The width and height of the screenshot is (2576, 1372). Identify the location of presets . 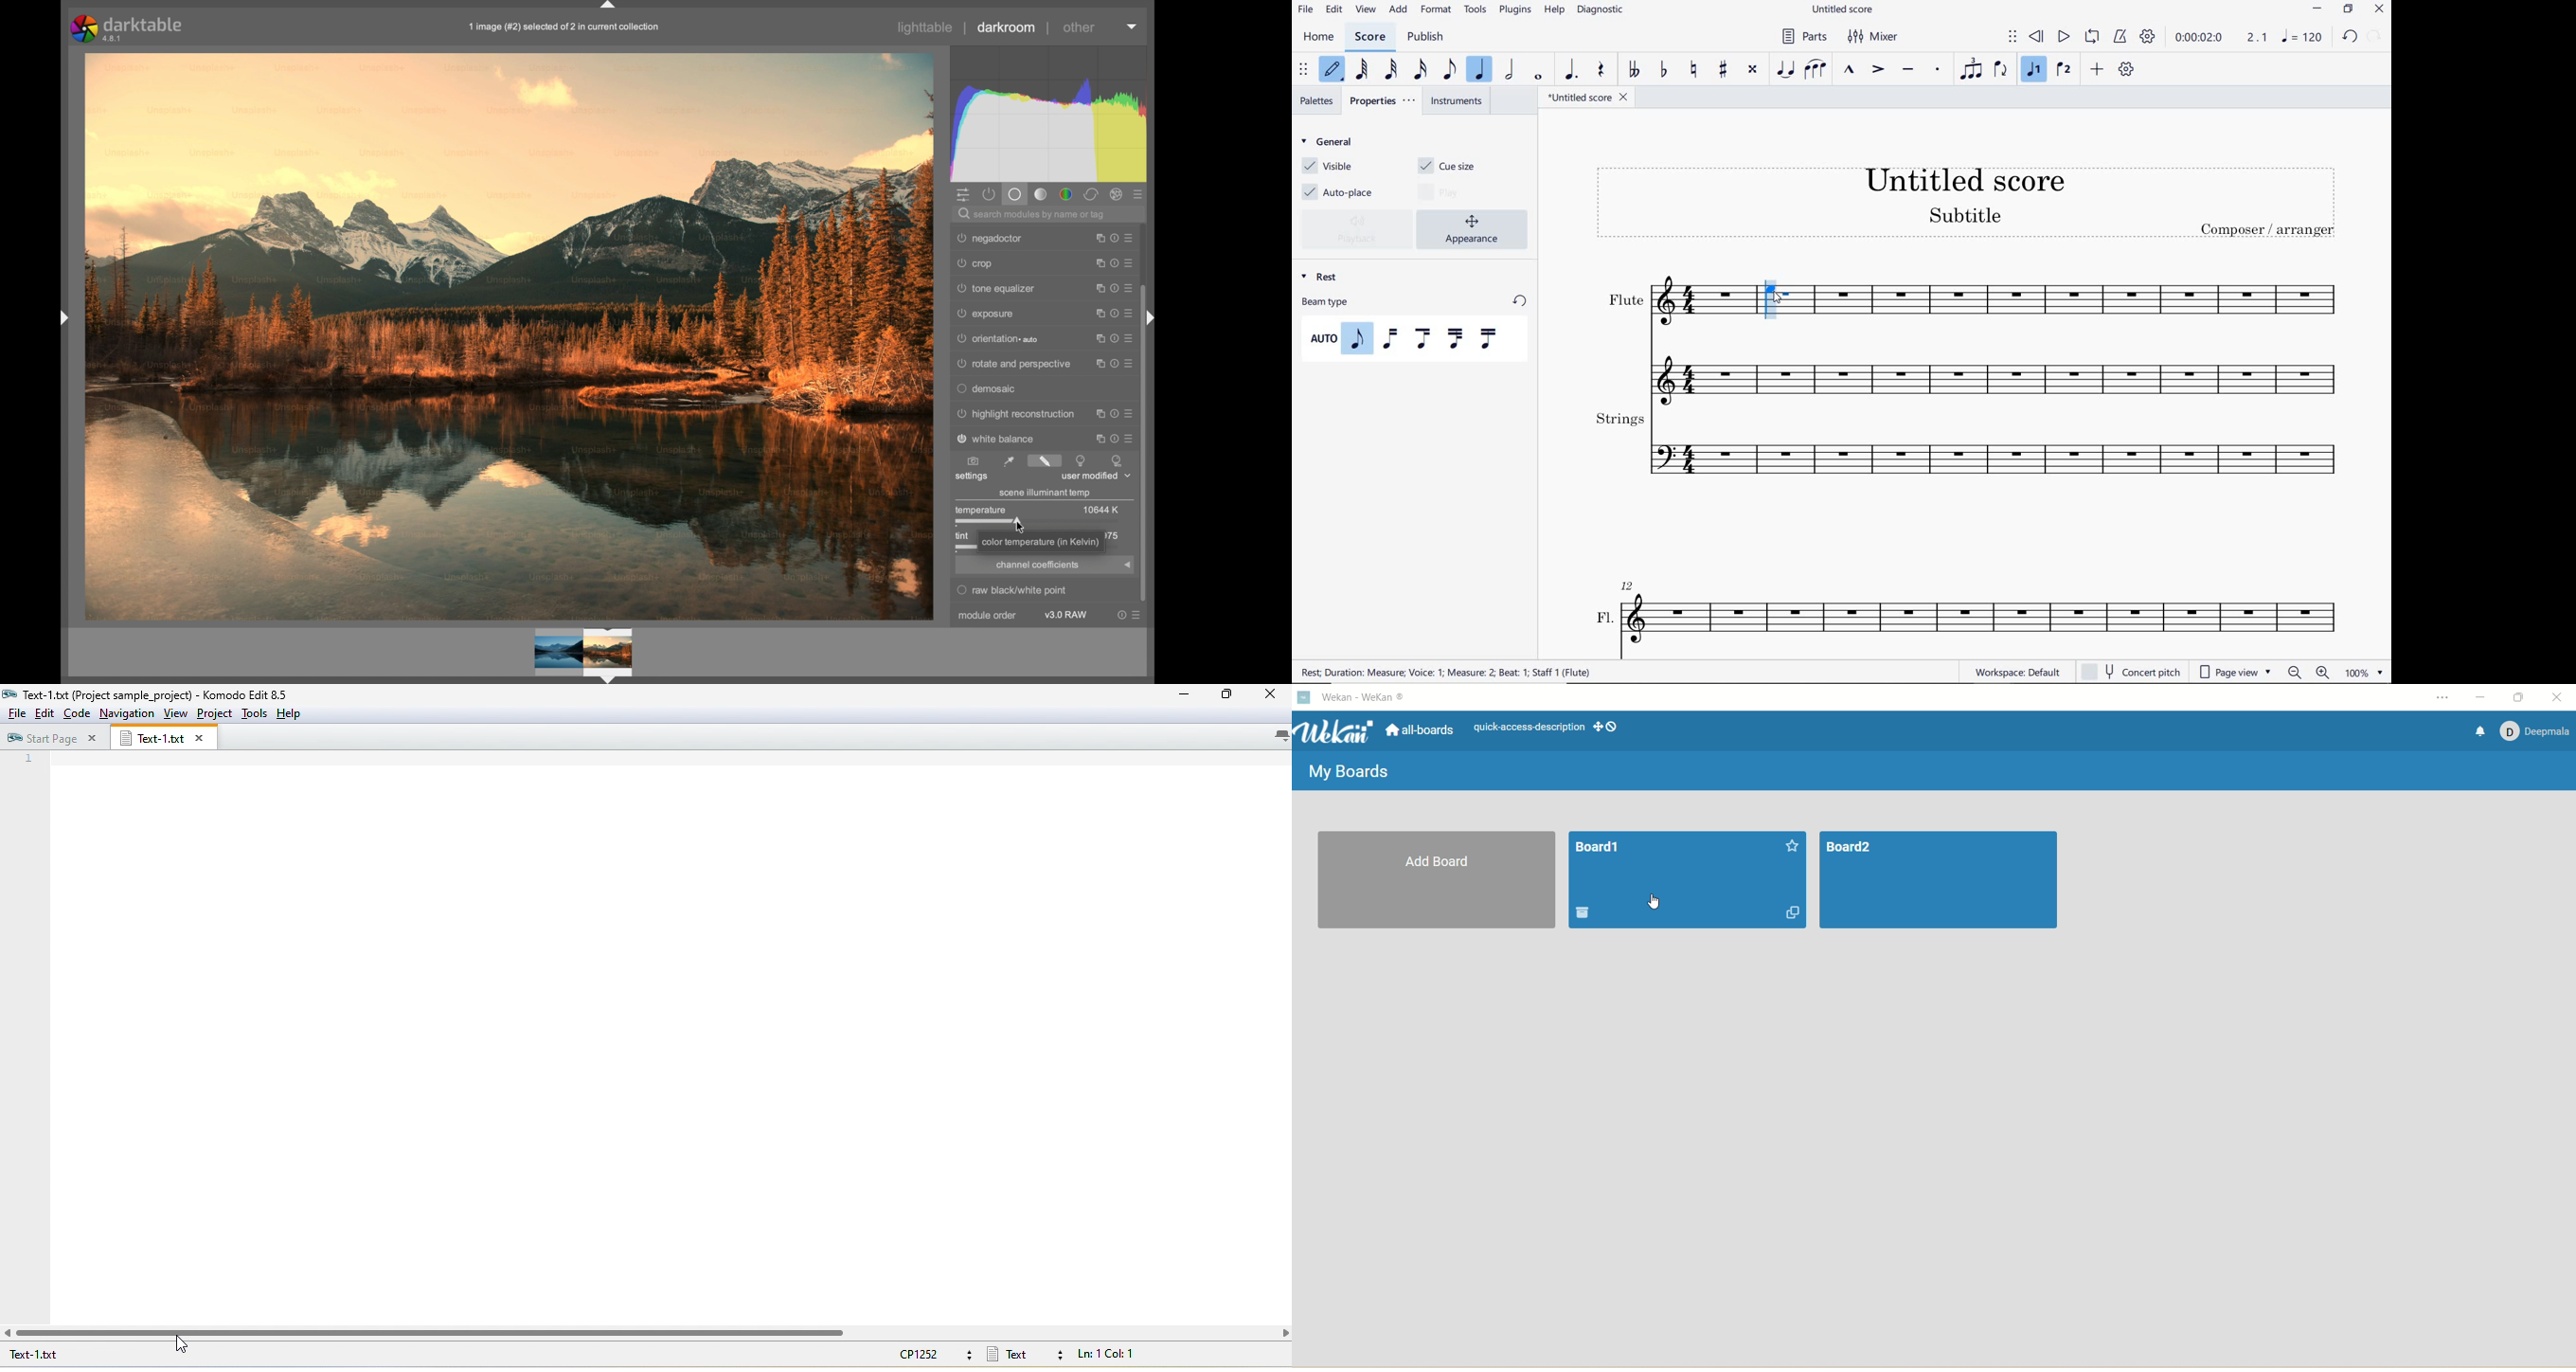
(1129, 385).